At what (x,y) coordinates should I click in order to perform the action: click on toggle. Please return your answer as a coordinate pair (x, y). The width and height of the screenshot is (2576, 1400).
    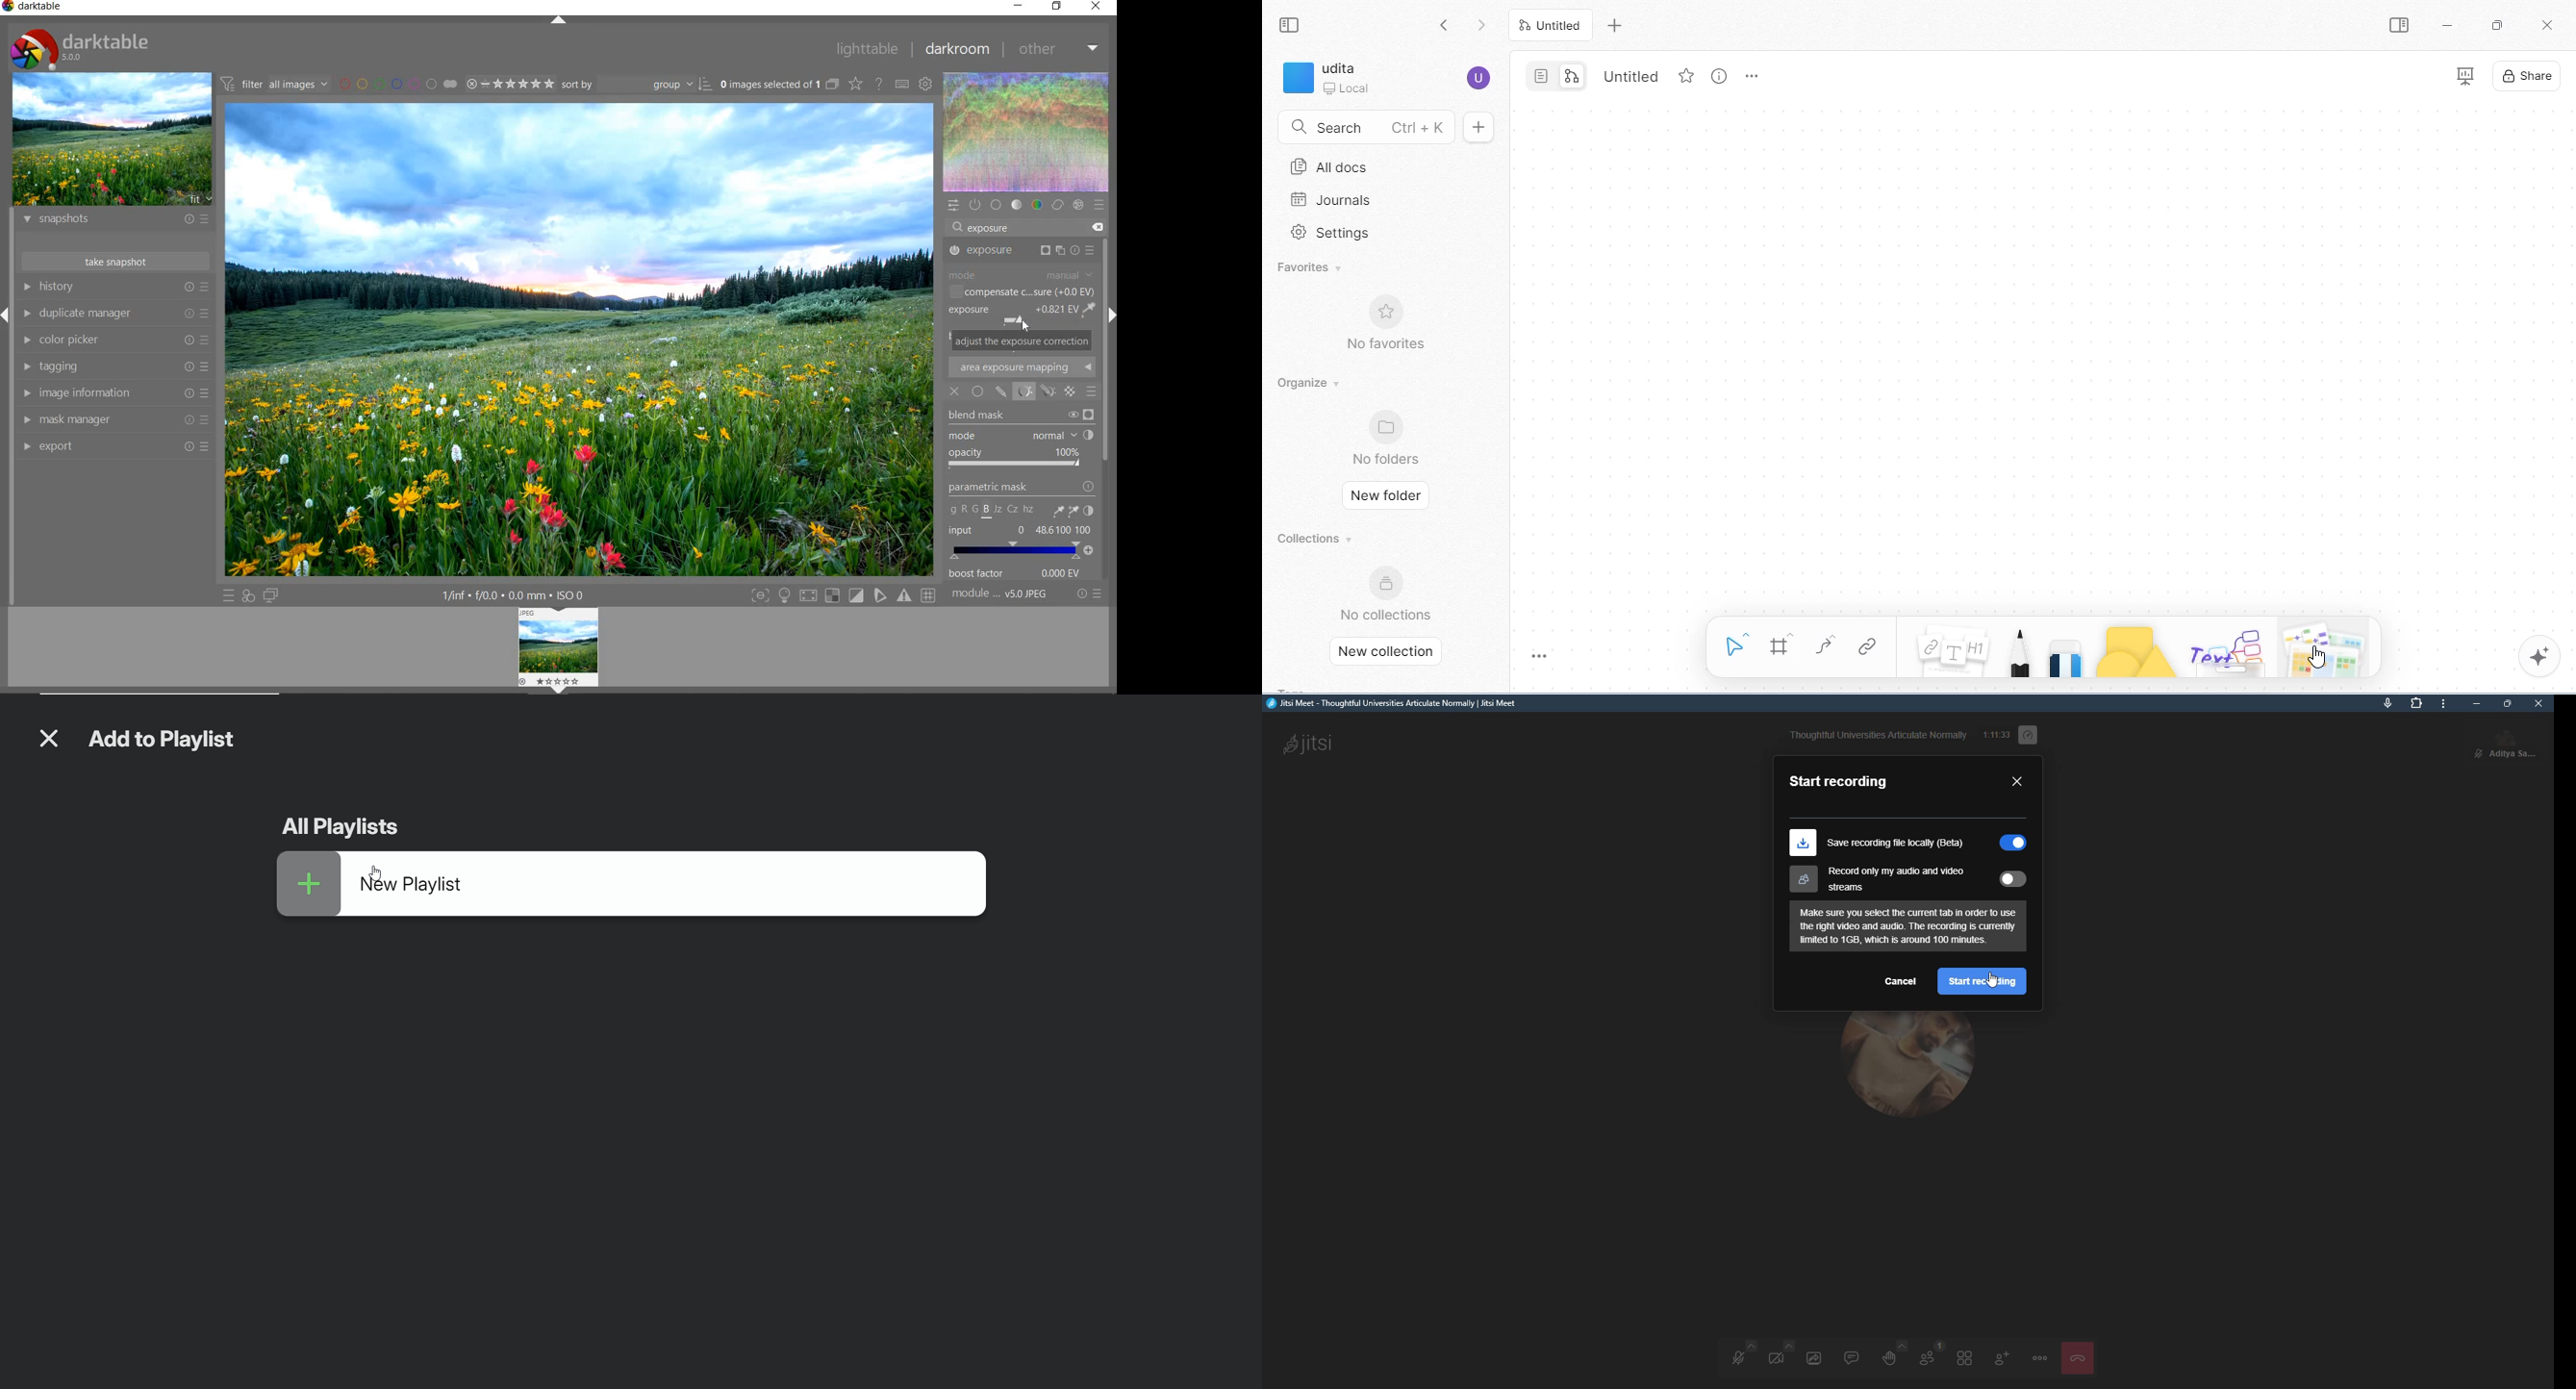
    Looking at the image, I should click on (2009, 843).